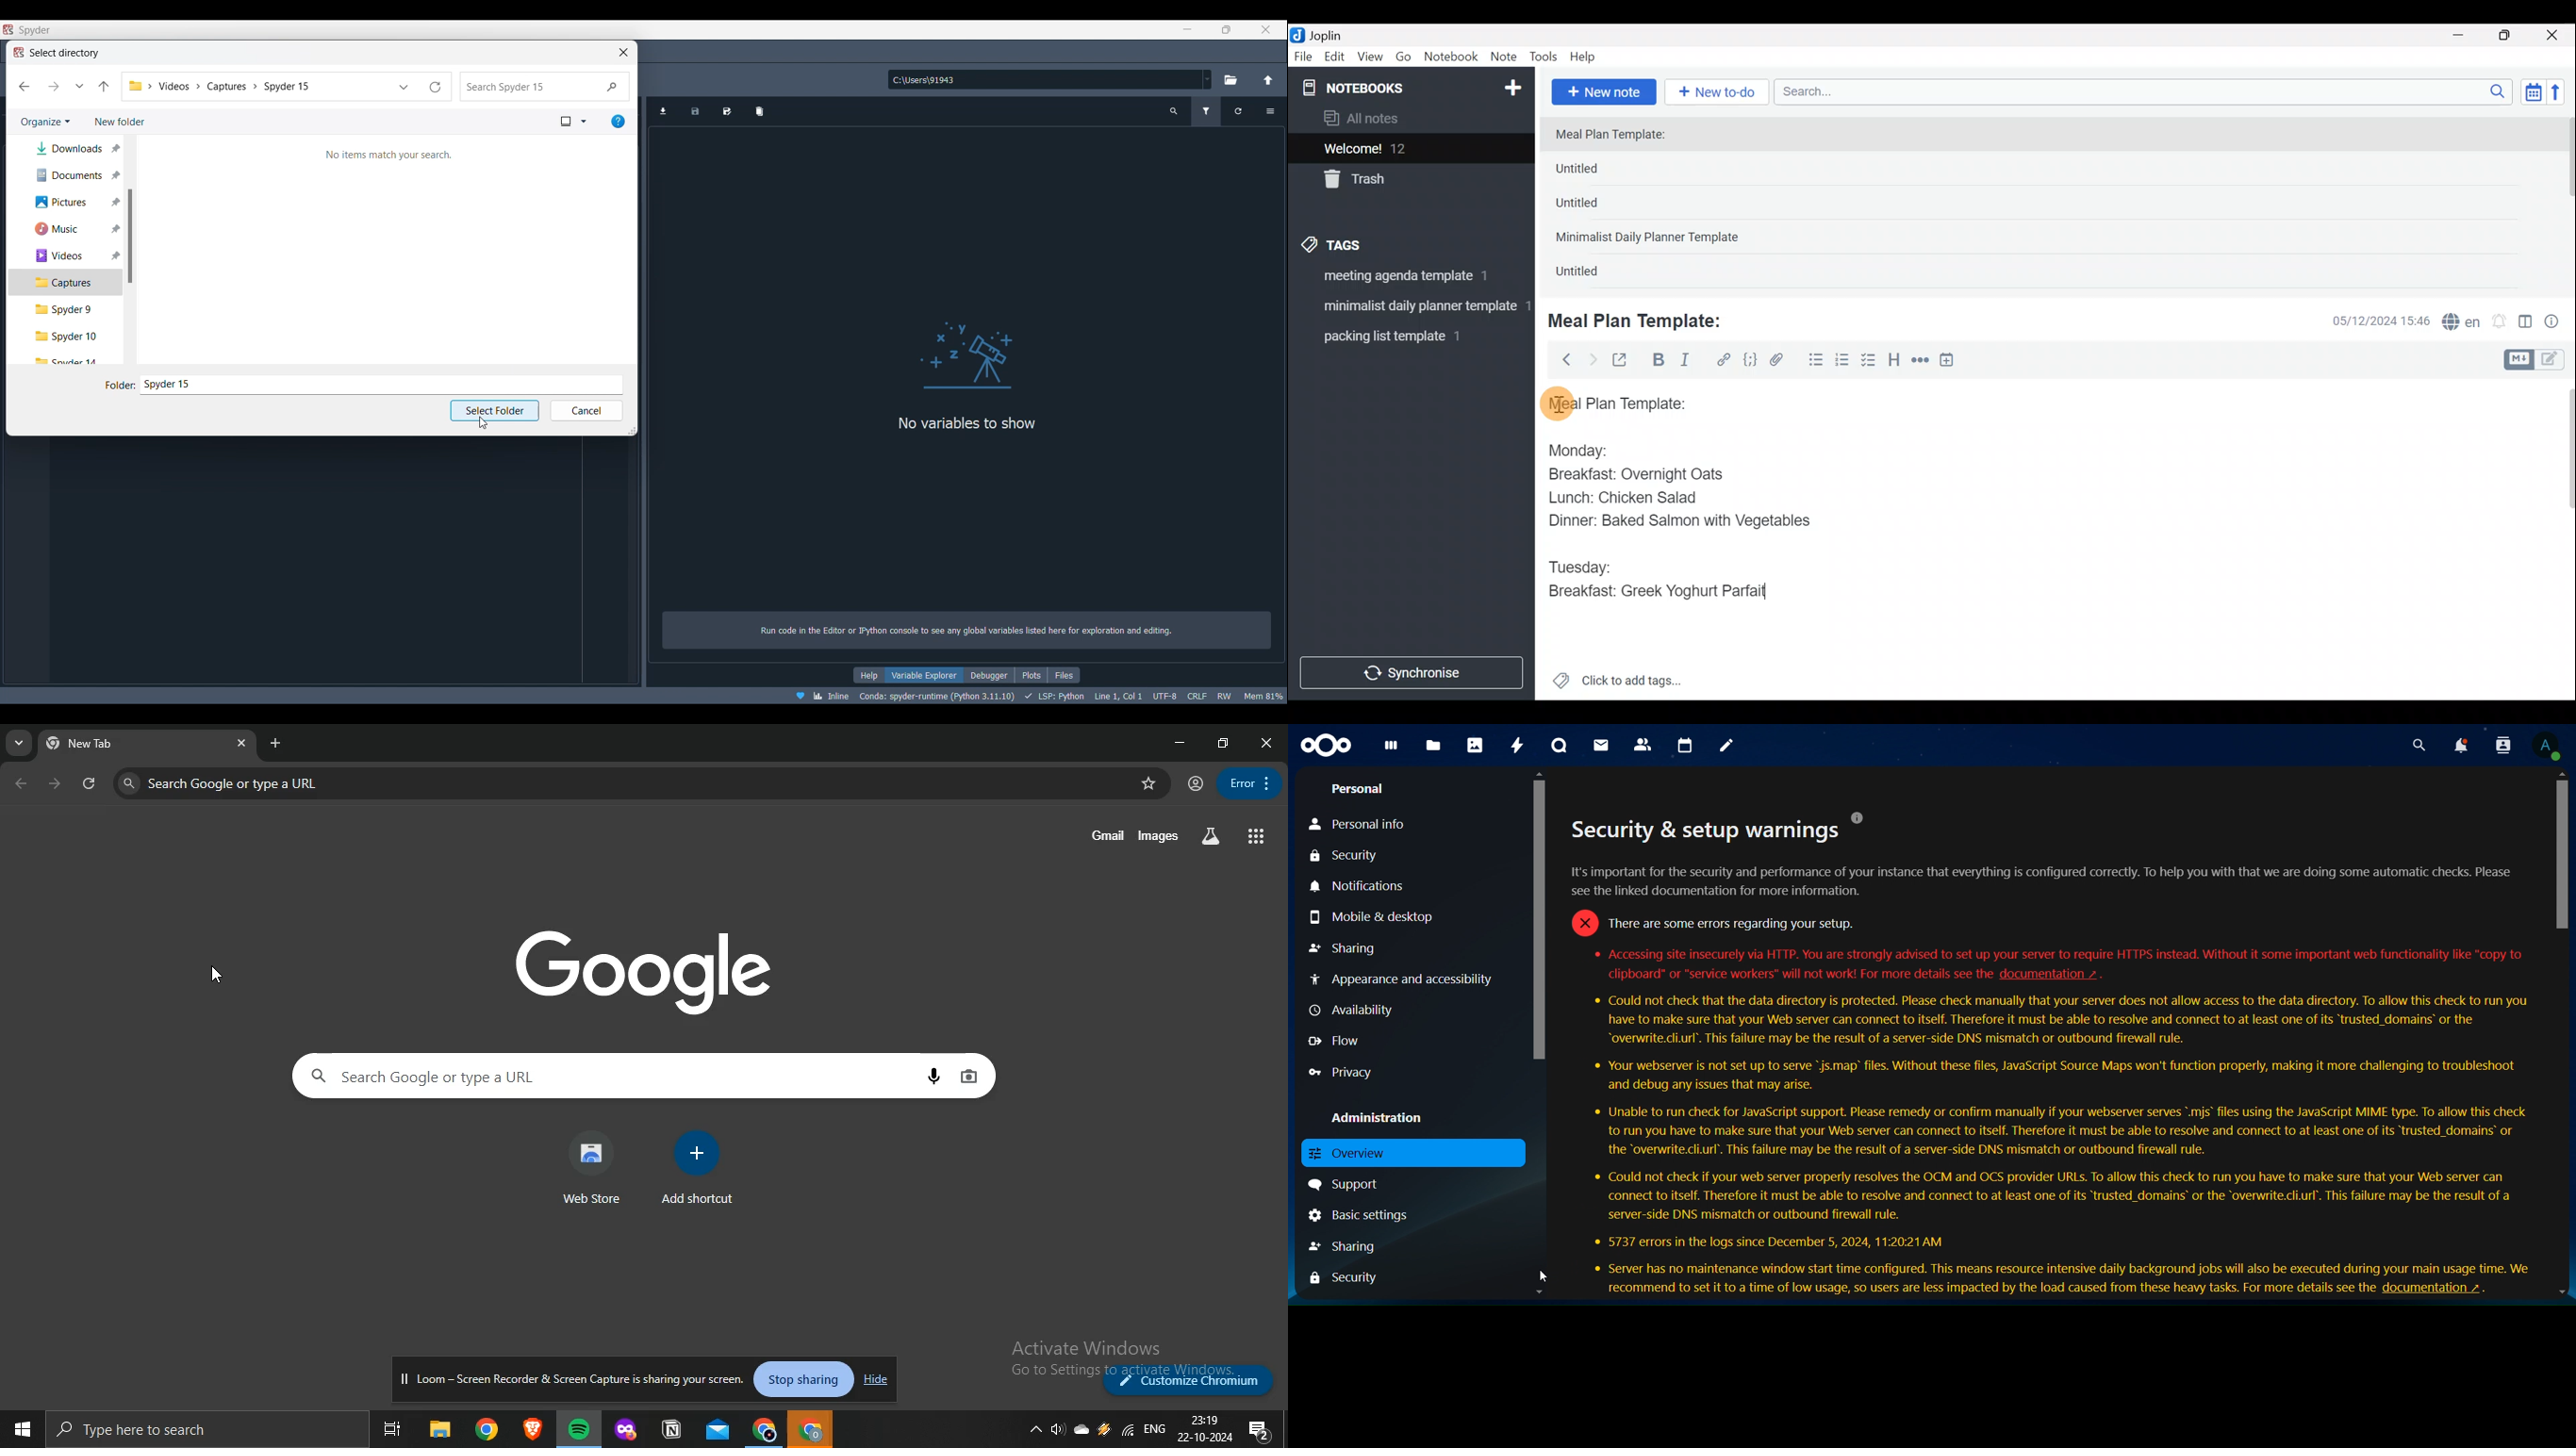 This screenshot has height=1456, width=2576. What do you see at coordinates (222, 783) in the screenshot?
I see `search google or type a URl` at bounding box center [222, 783].